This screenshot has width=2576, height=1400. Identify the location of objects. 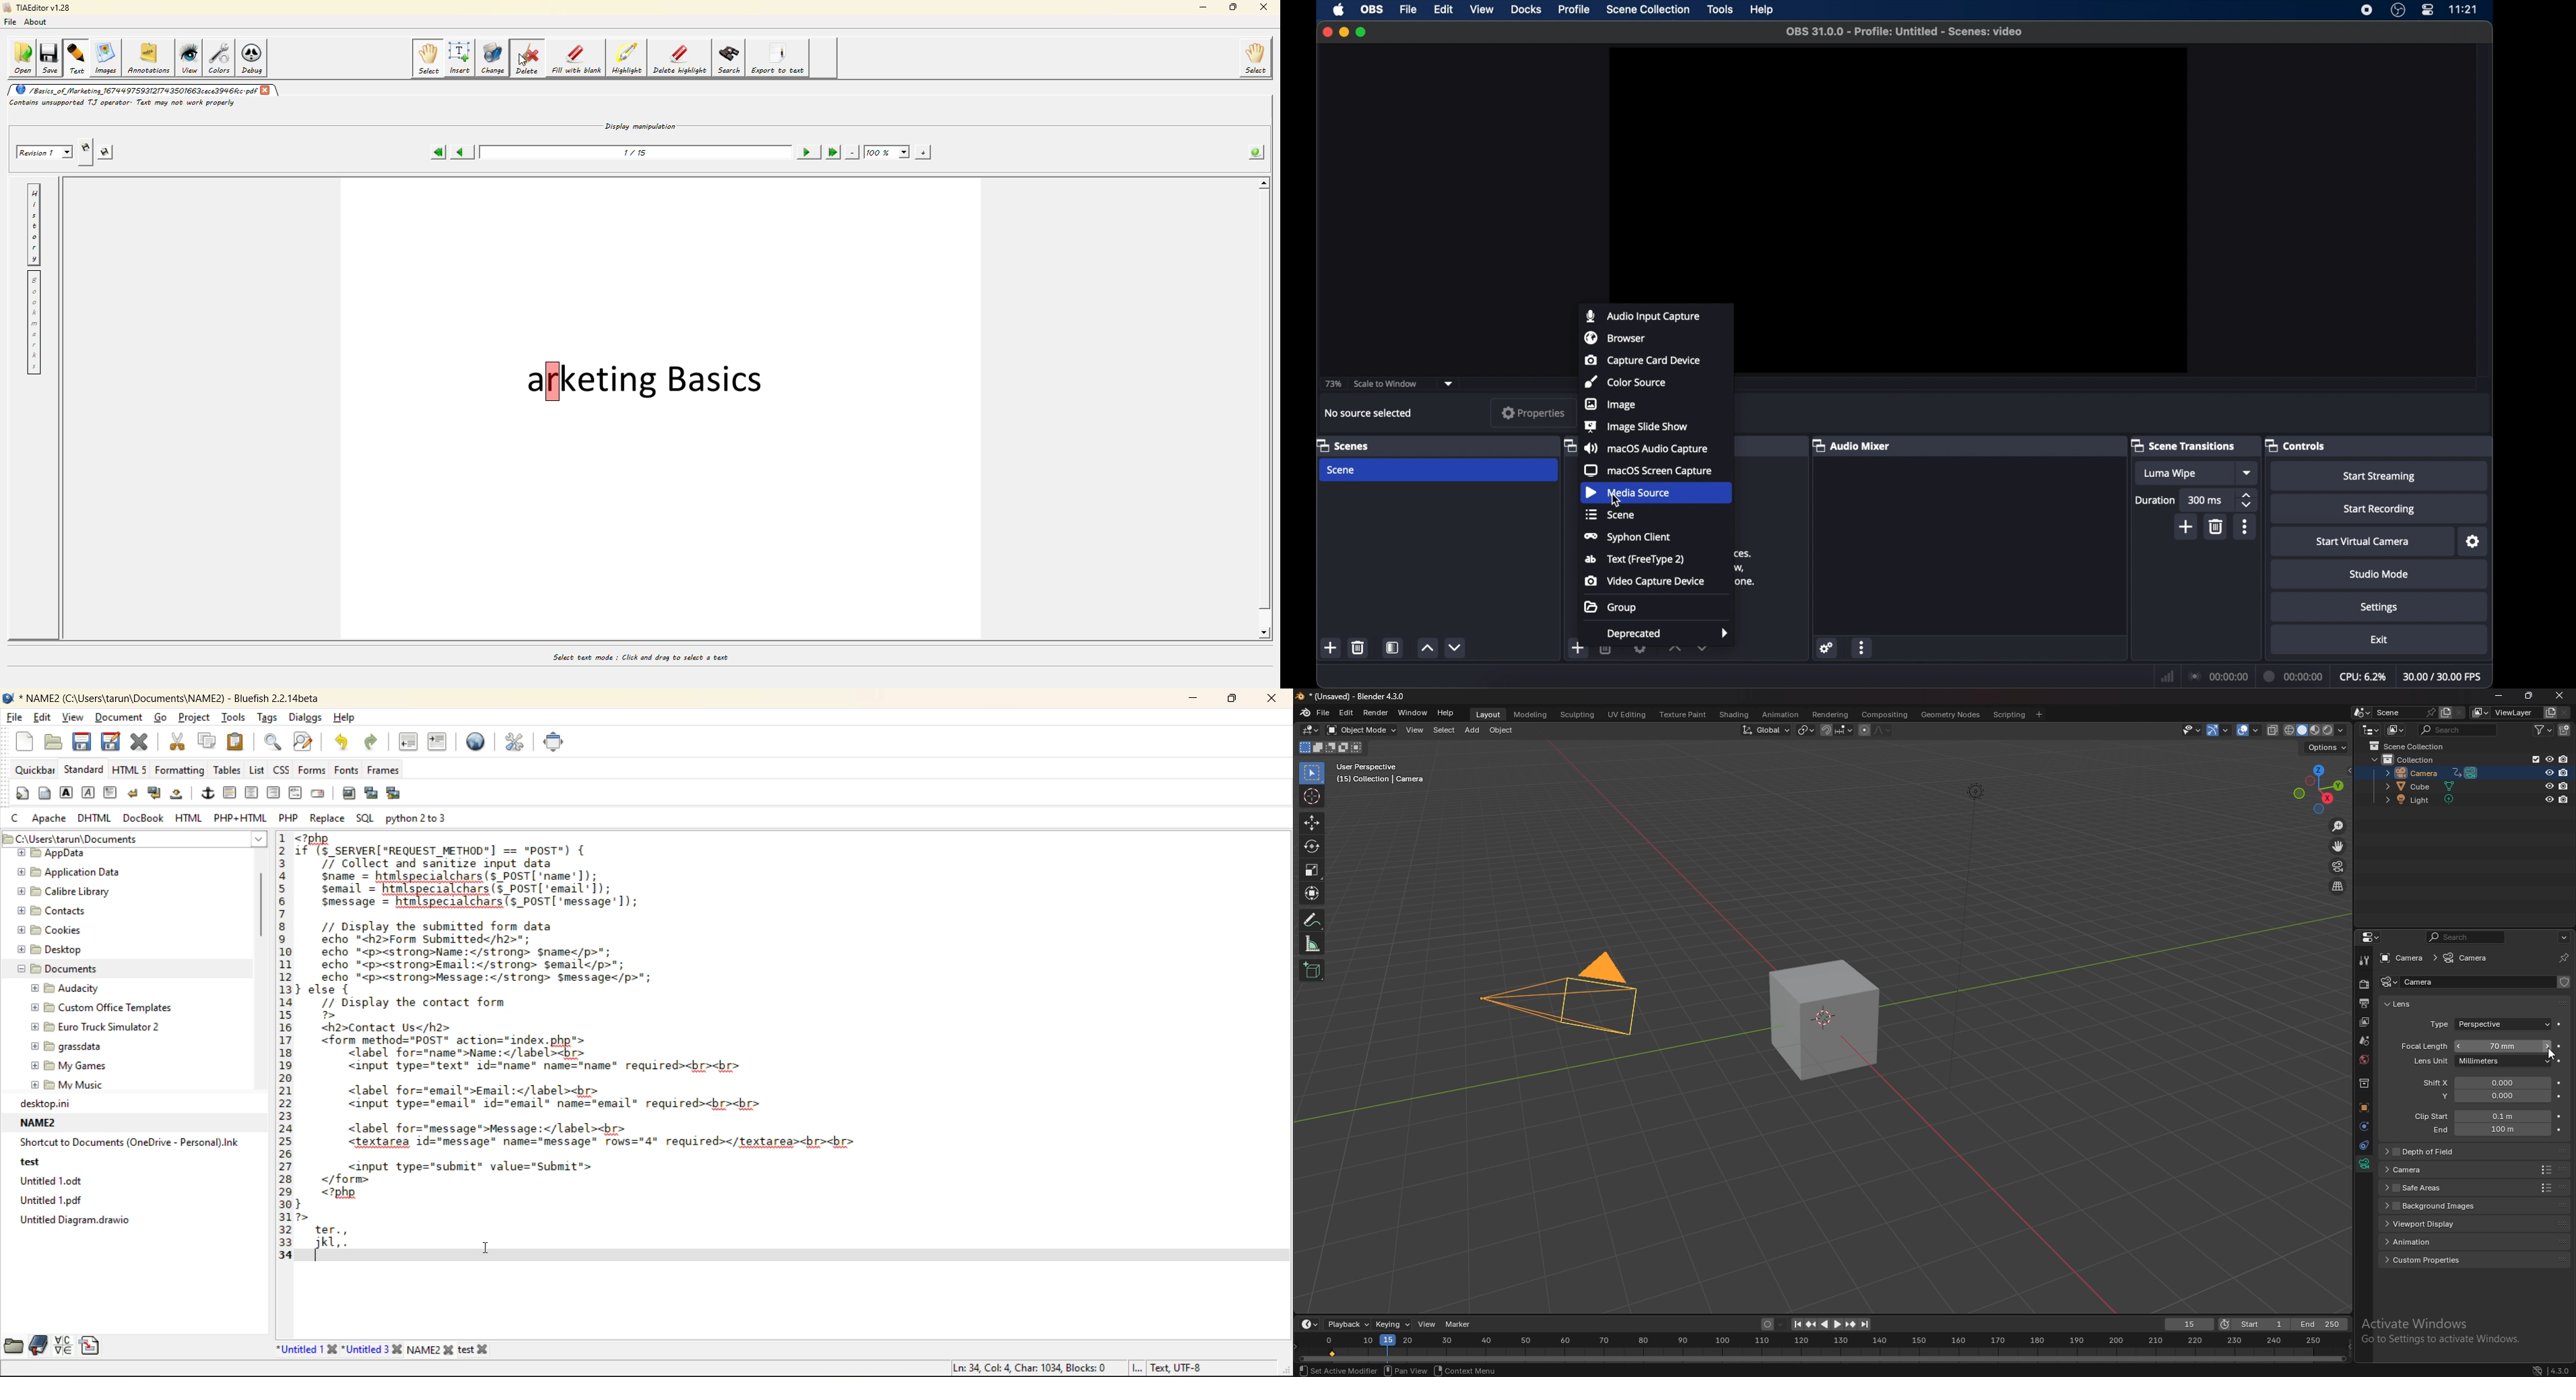
(2364, 1108).